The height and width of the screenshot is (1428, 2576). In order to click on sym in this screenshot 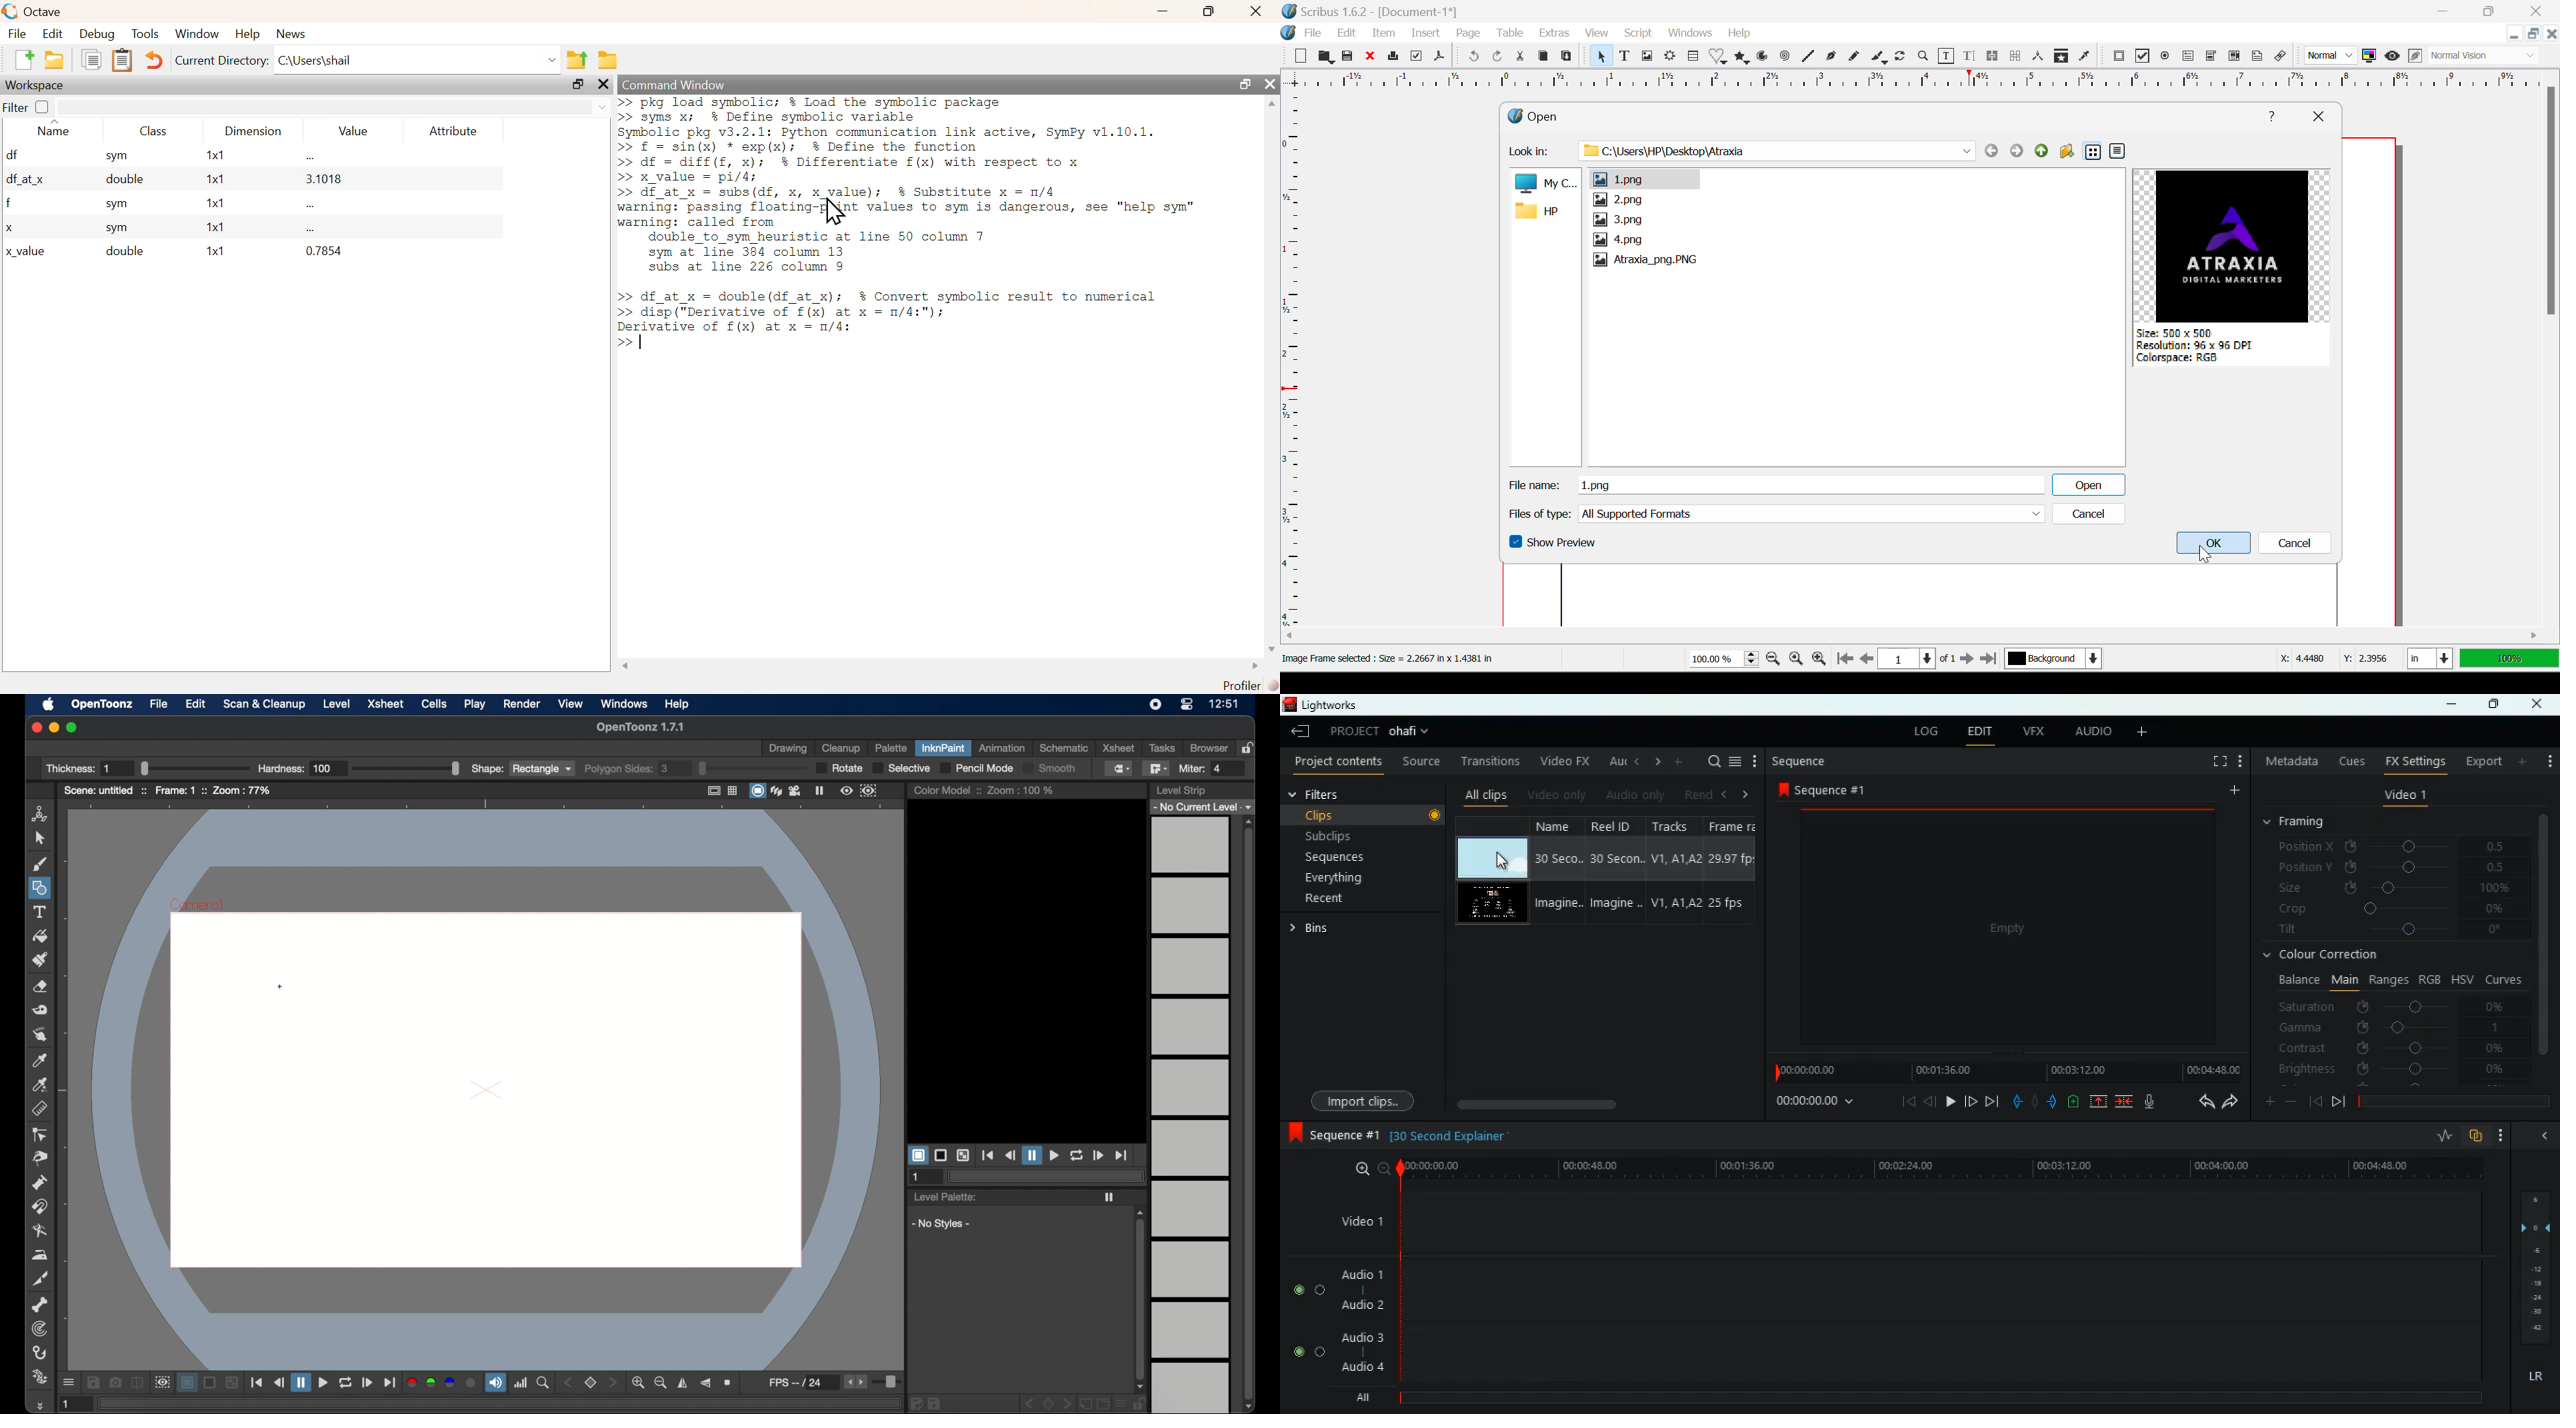, I will do `click(116, 157)`.